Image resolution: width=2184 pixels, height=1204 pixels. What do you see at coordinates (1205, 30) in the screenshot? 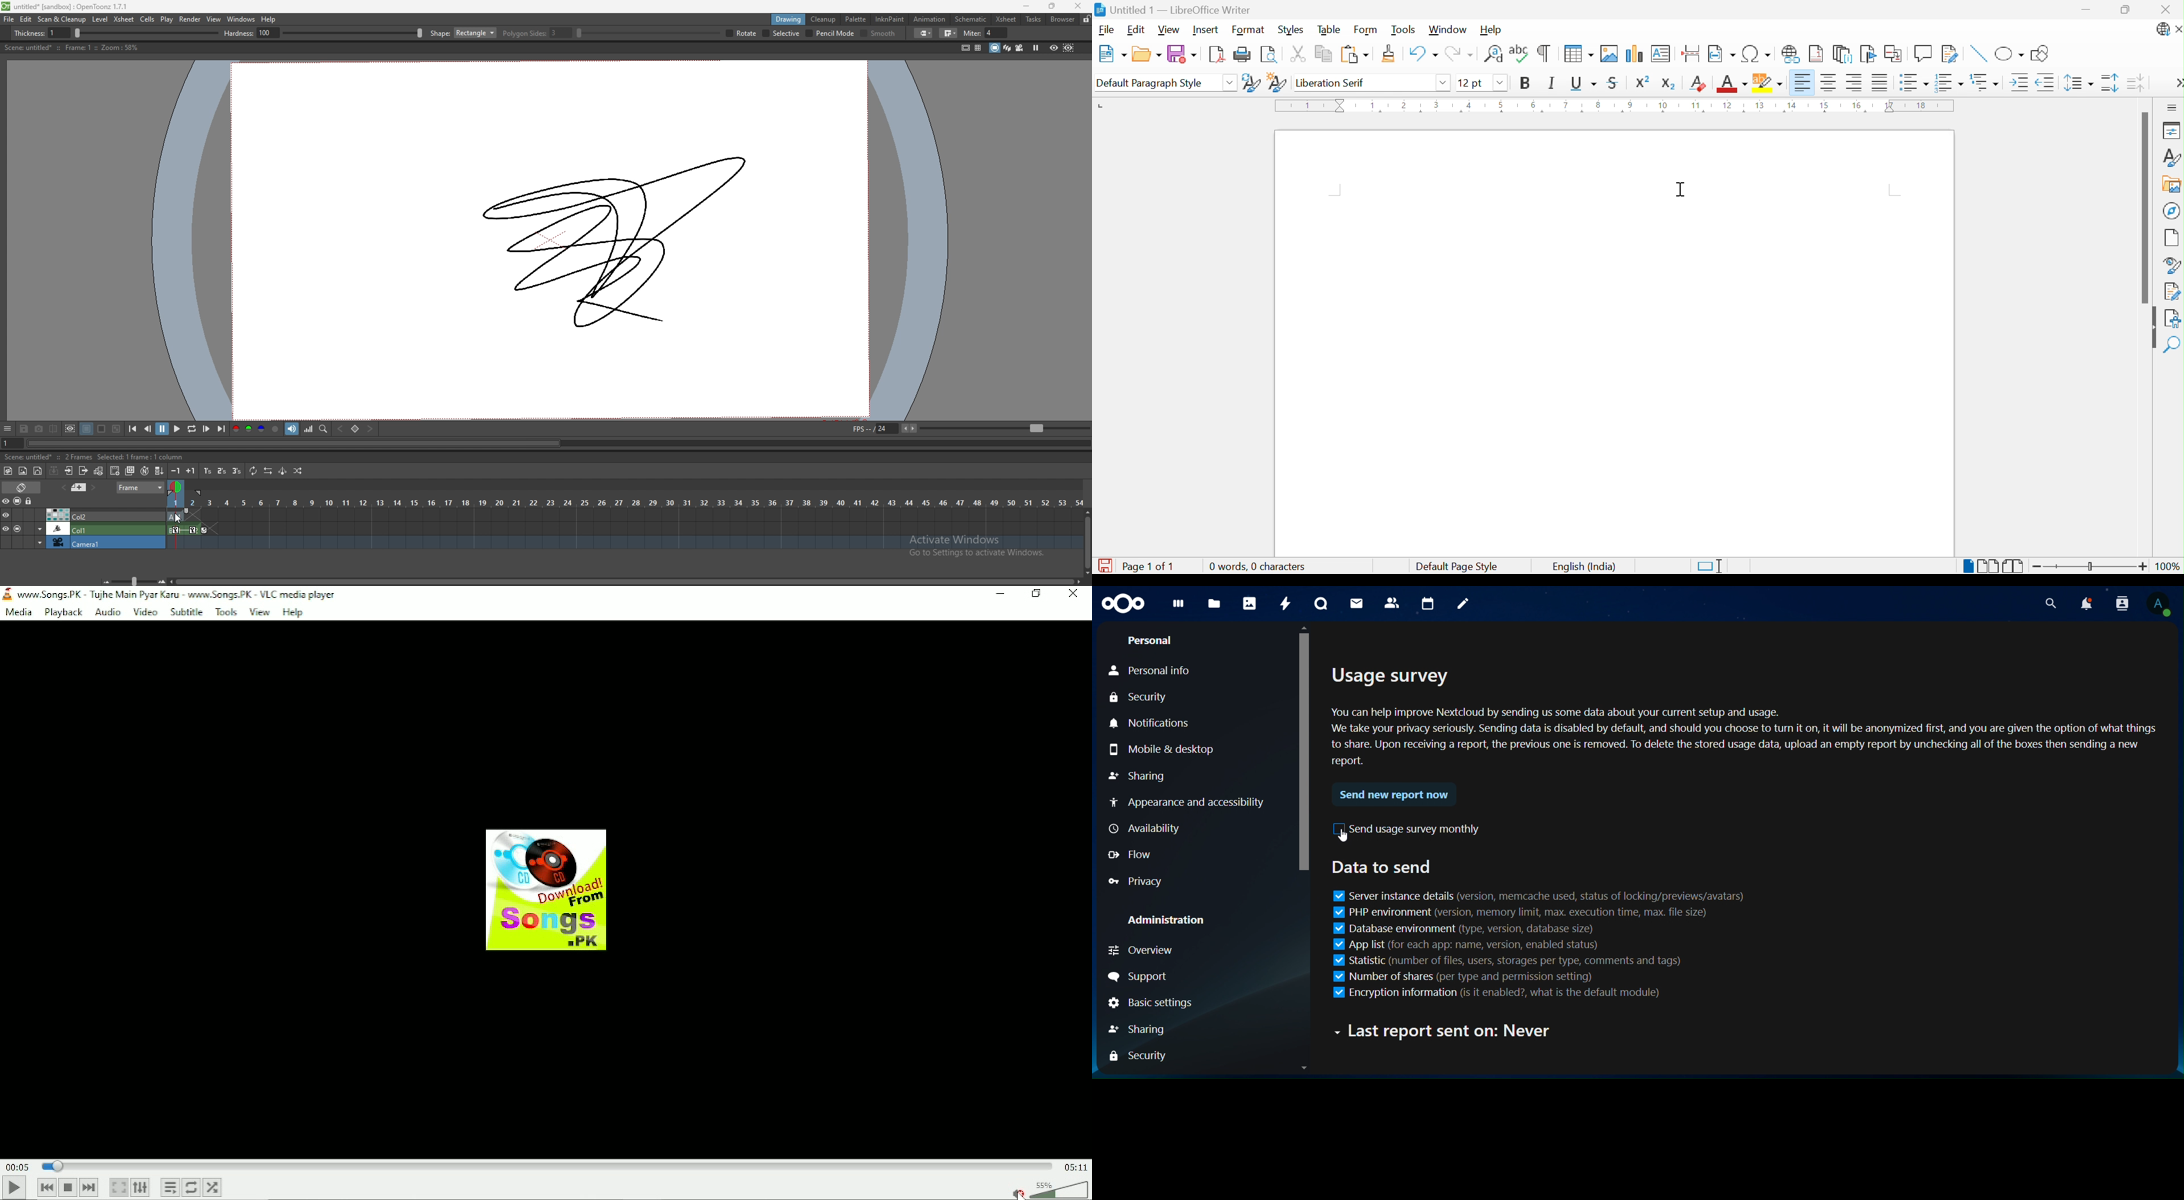
I see `Insert` at bounding box center [1205, 30].